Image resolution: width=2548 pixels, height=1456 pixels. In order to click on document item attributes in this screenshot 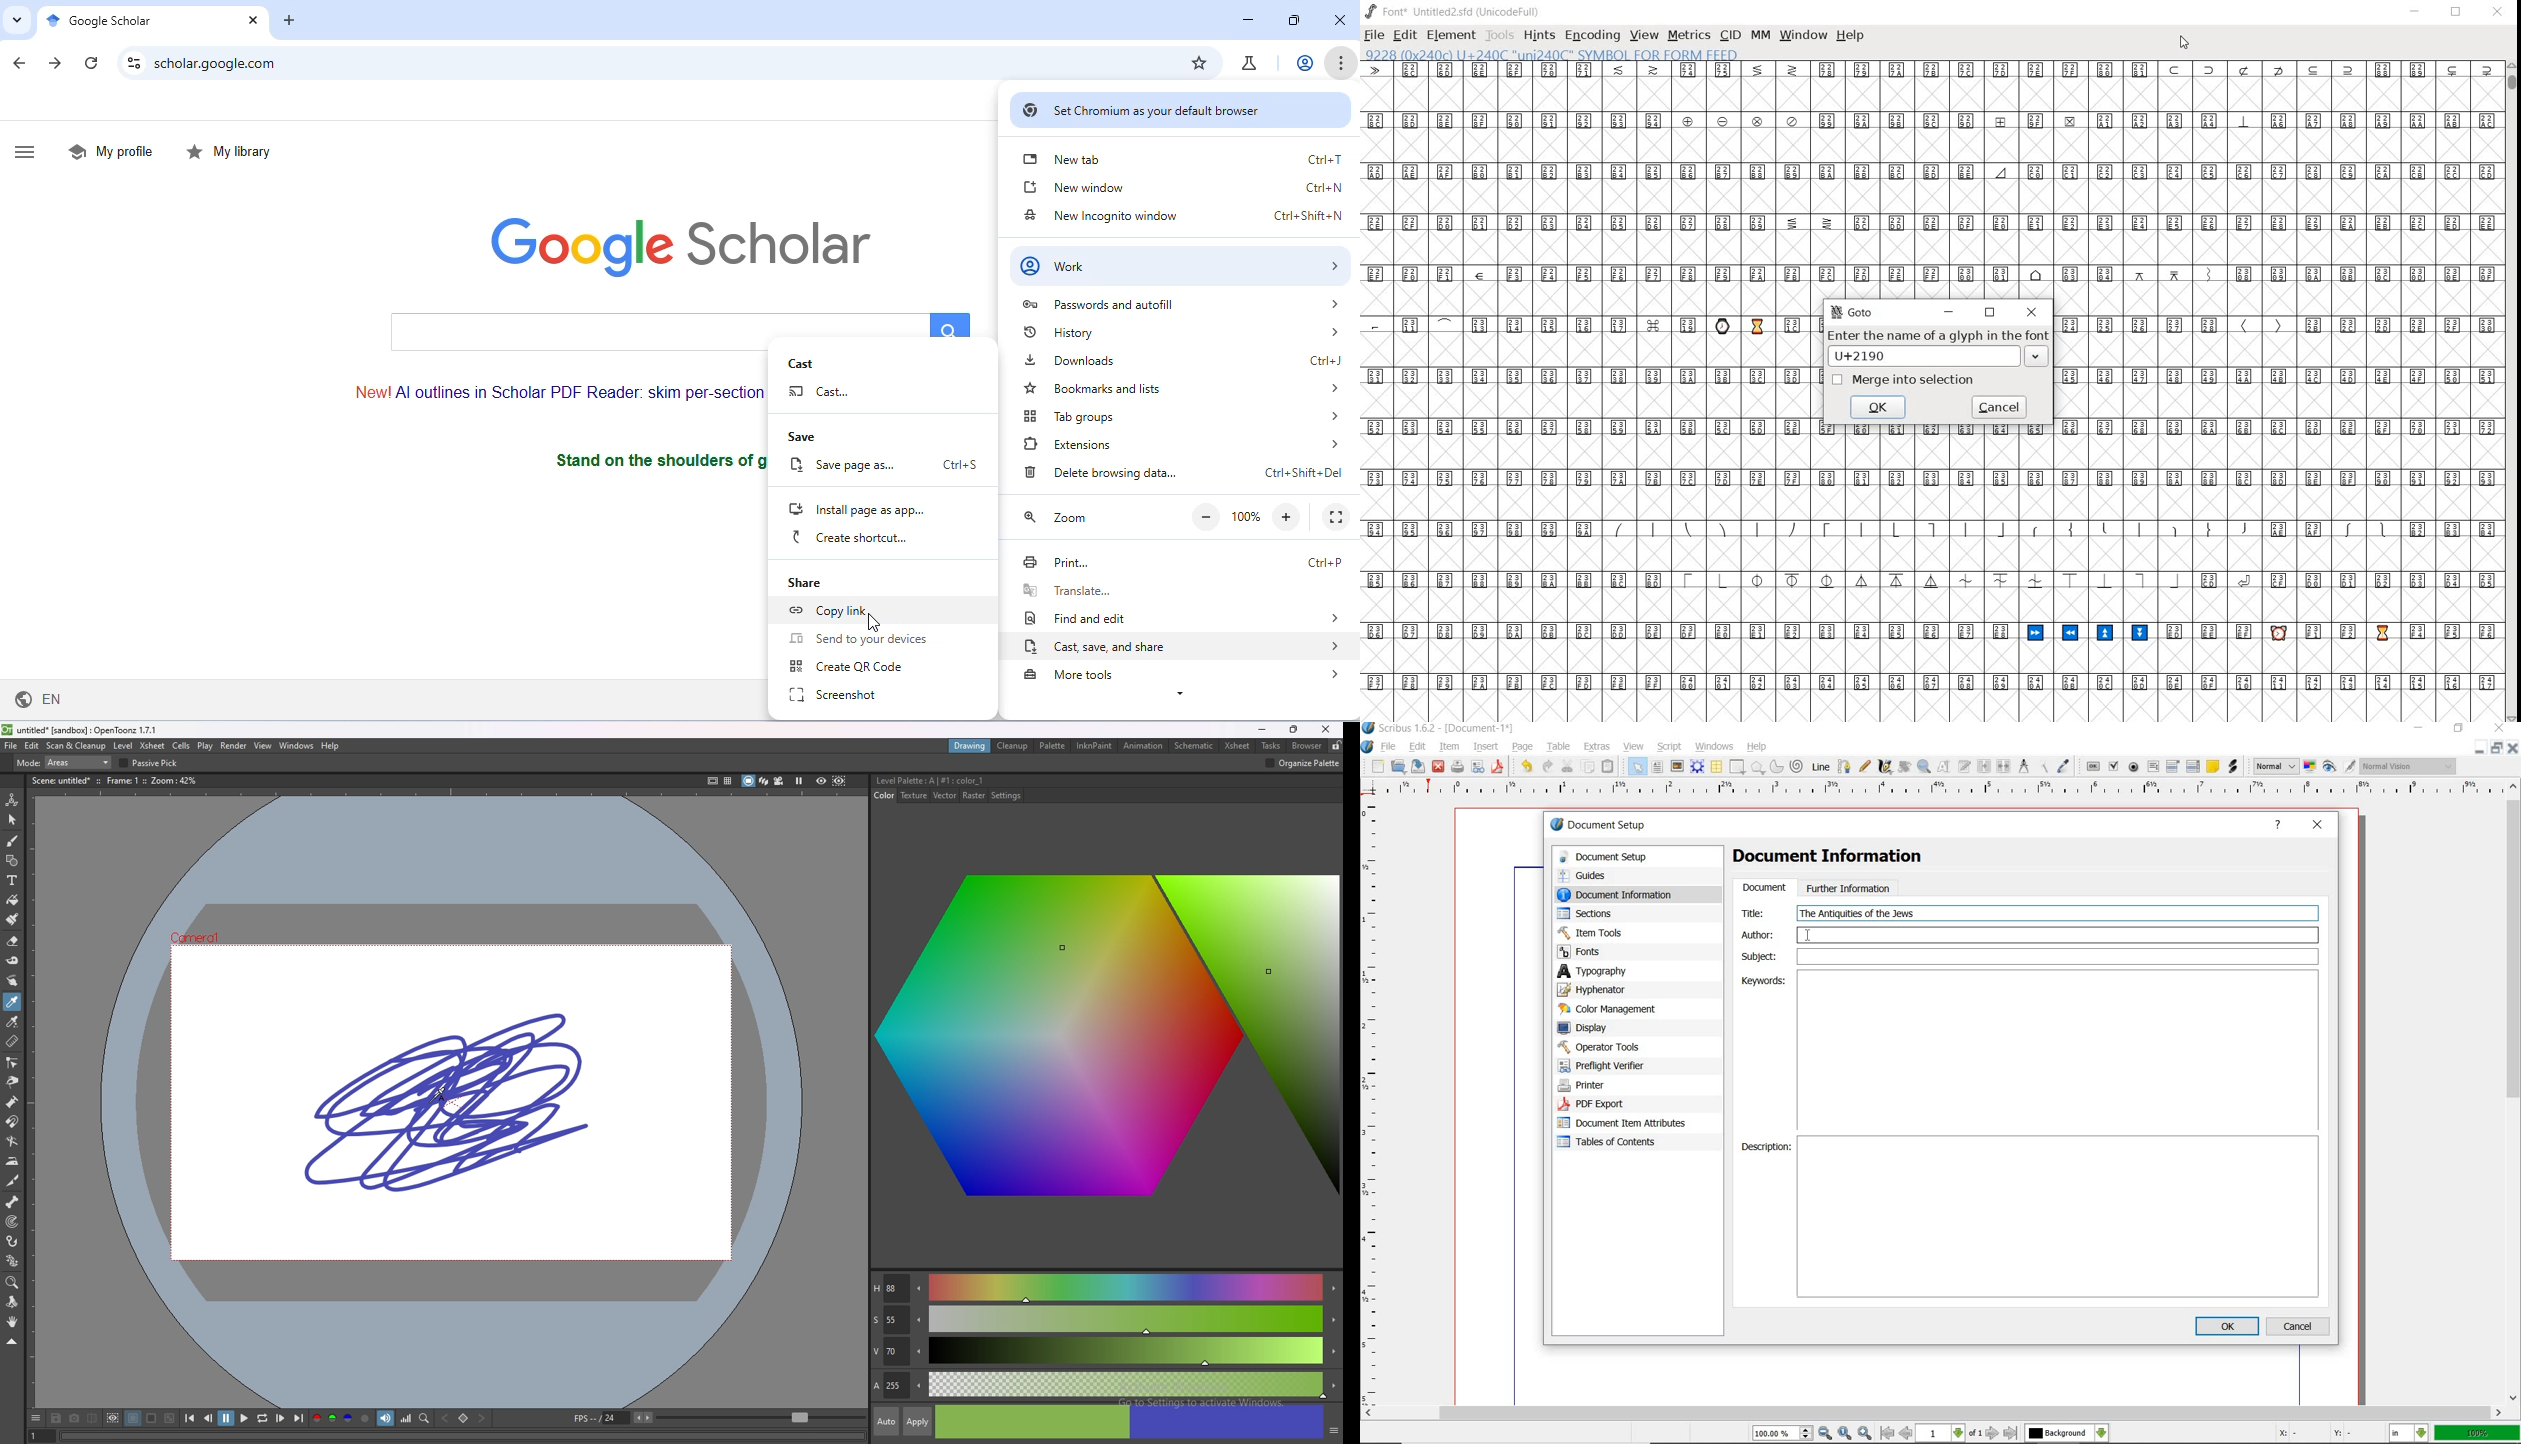, I will do `click(1627, 1124)`.